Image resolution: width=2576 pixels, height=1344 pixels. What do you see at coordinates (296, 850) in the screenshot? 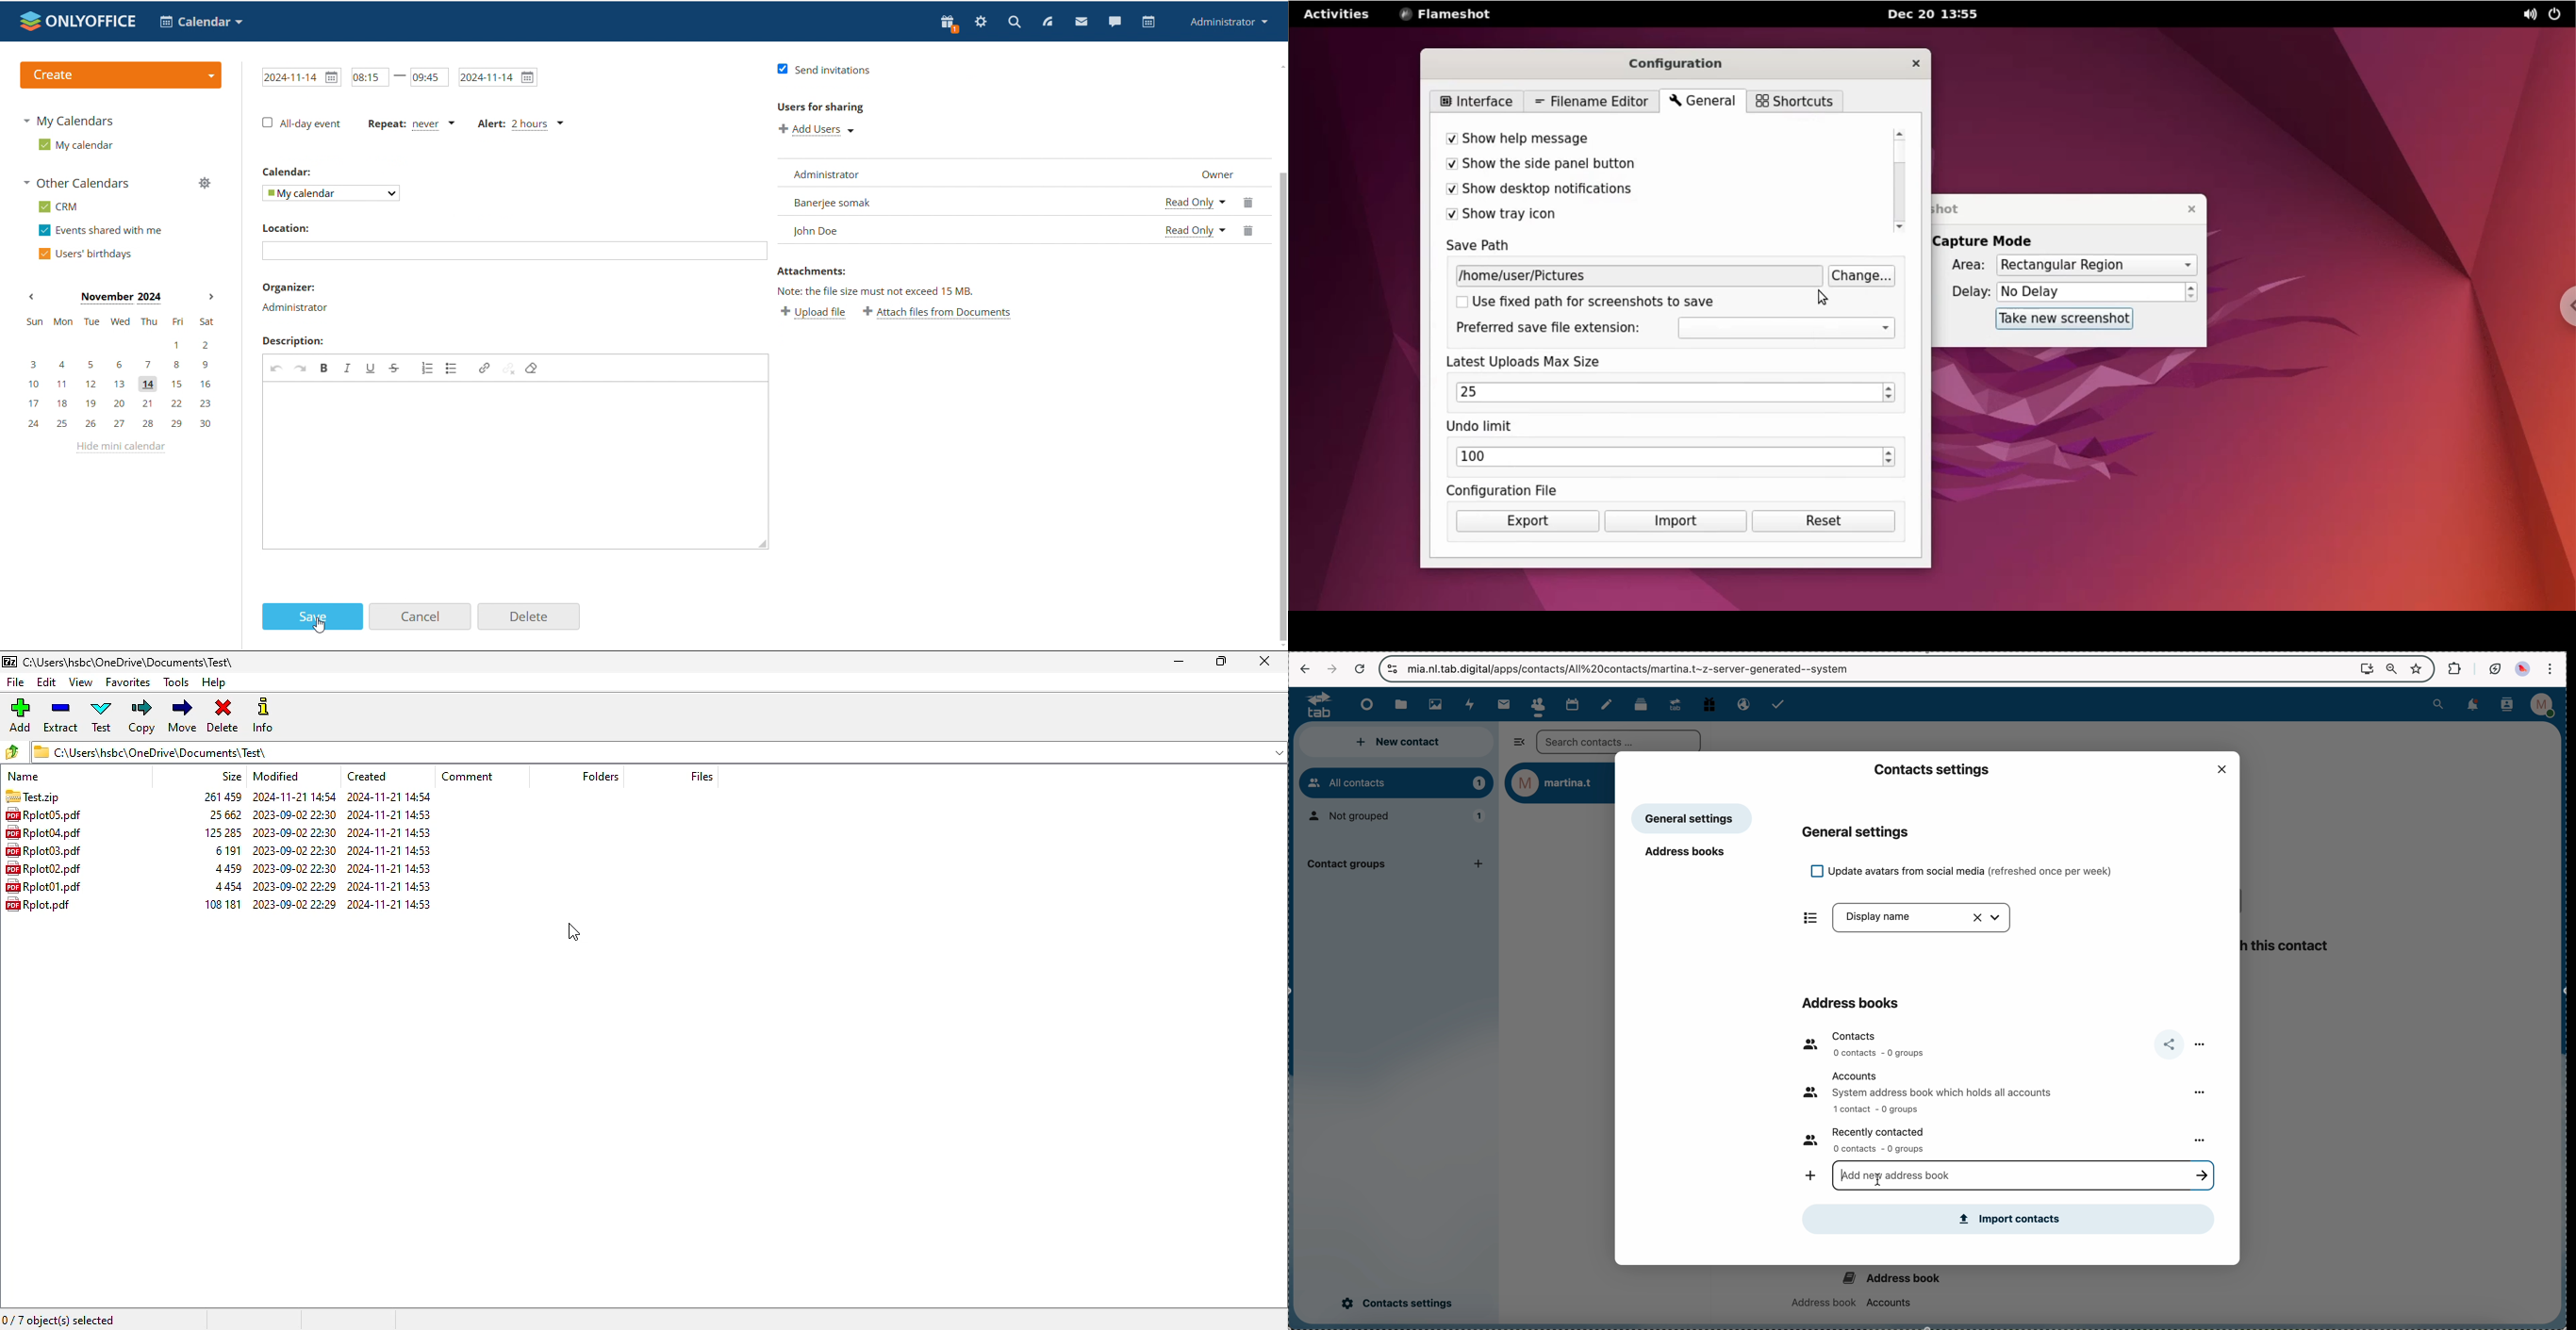
I see `modified date & time` at bounding box center [296, 850].